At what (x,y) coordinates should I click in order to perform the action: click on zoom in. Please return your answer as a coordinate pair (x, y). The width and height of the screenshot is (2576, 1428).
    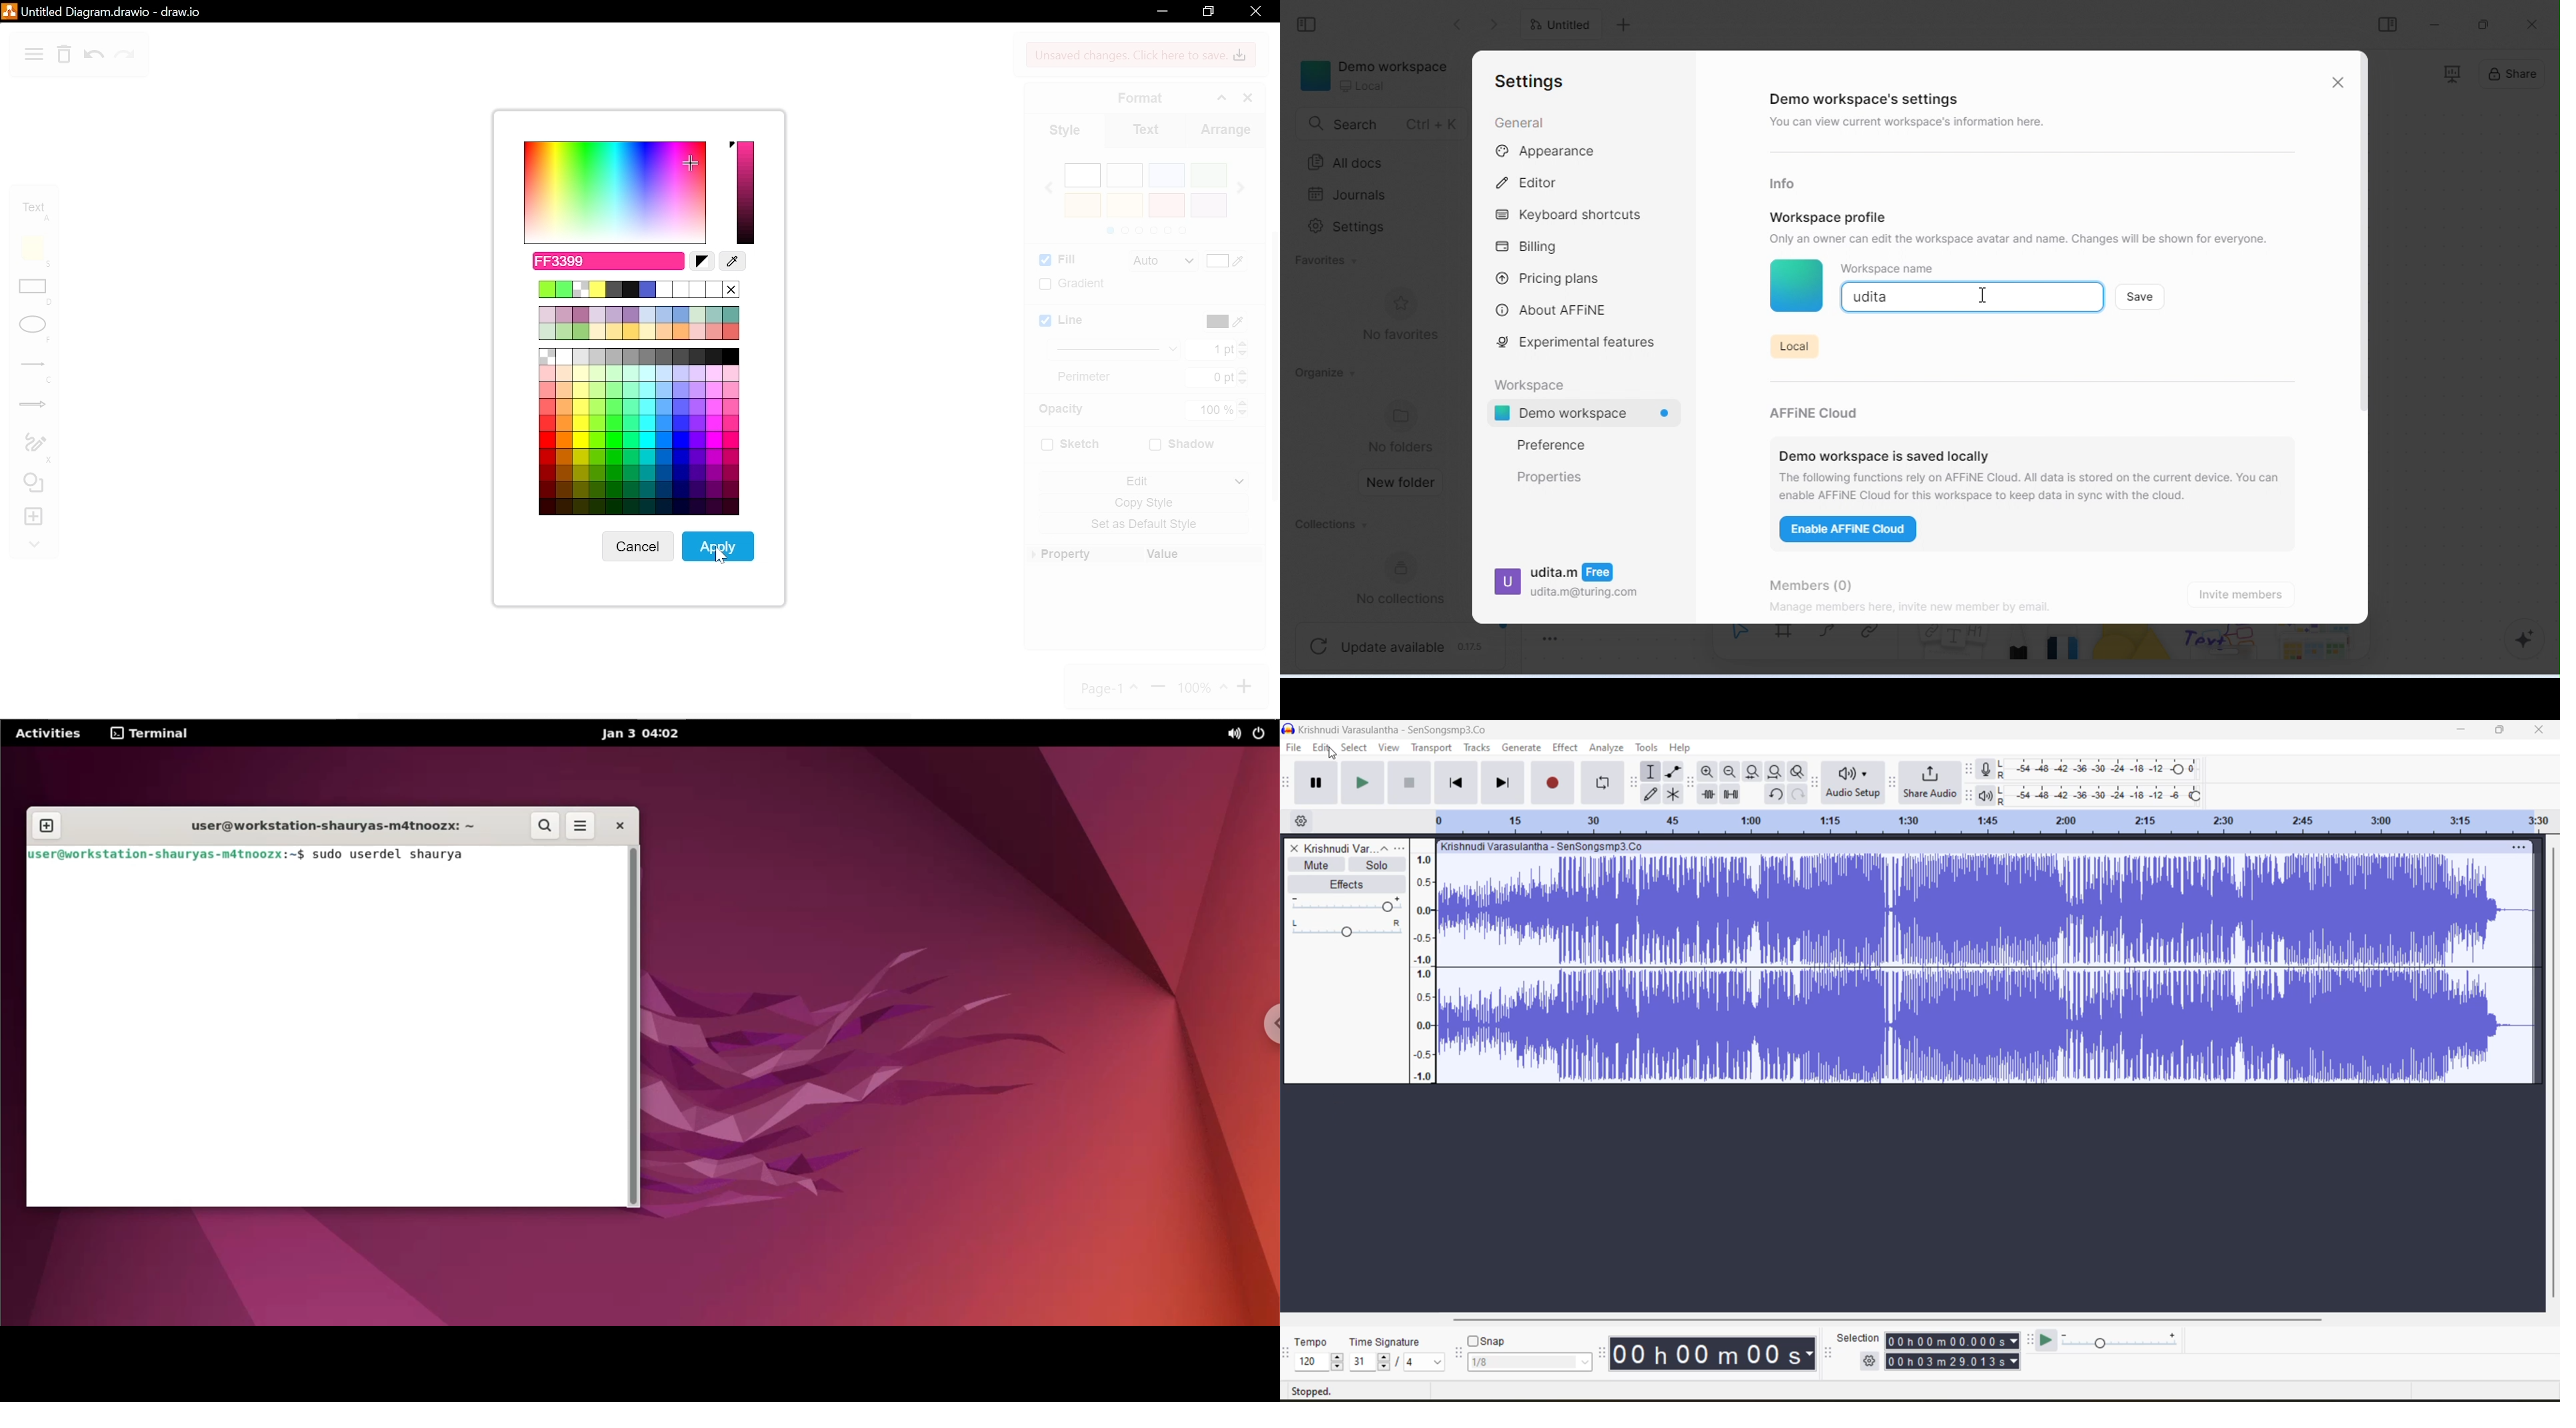
    Looking at the image, I should click on (1707, 772).